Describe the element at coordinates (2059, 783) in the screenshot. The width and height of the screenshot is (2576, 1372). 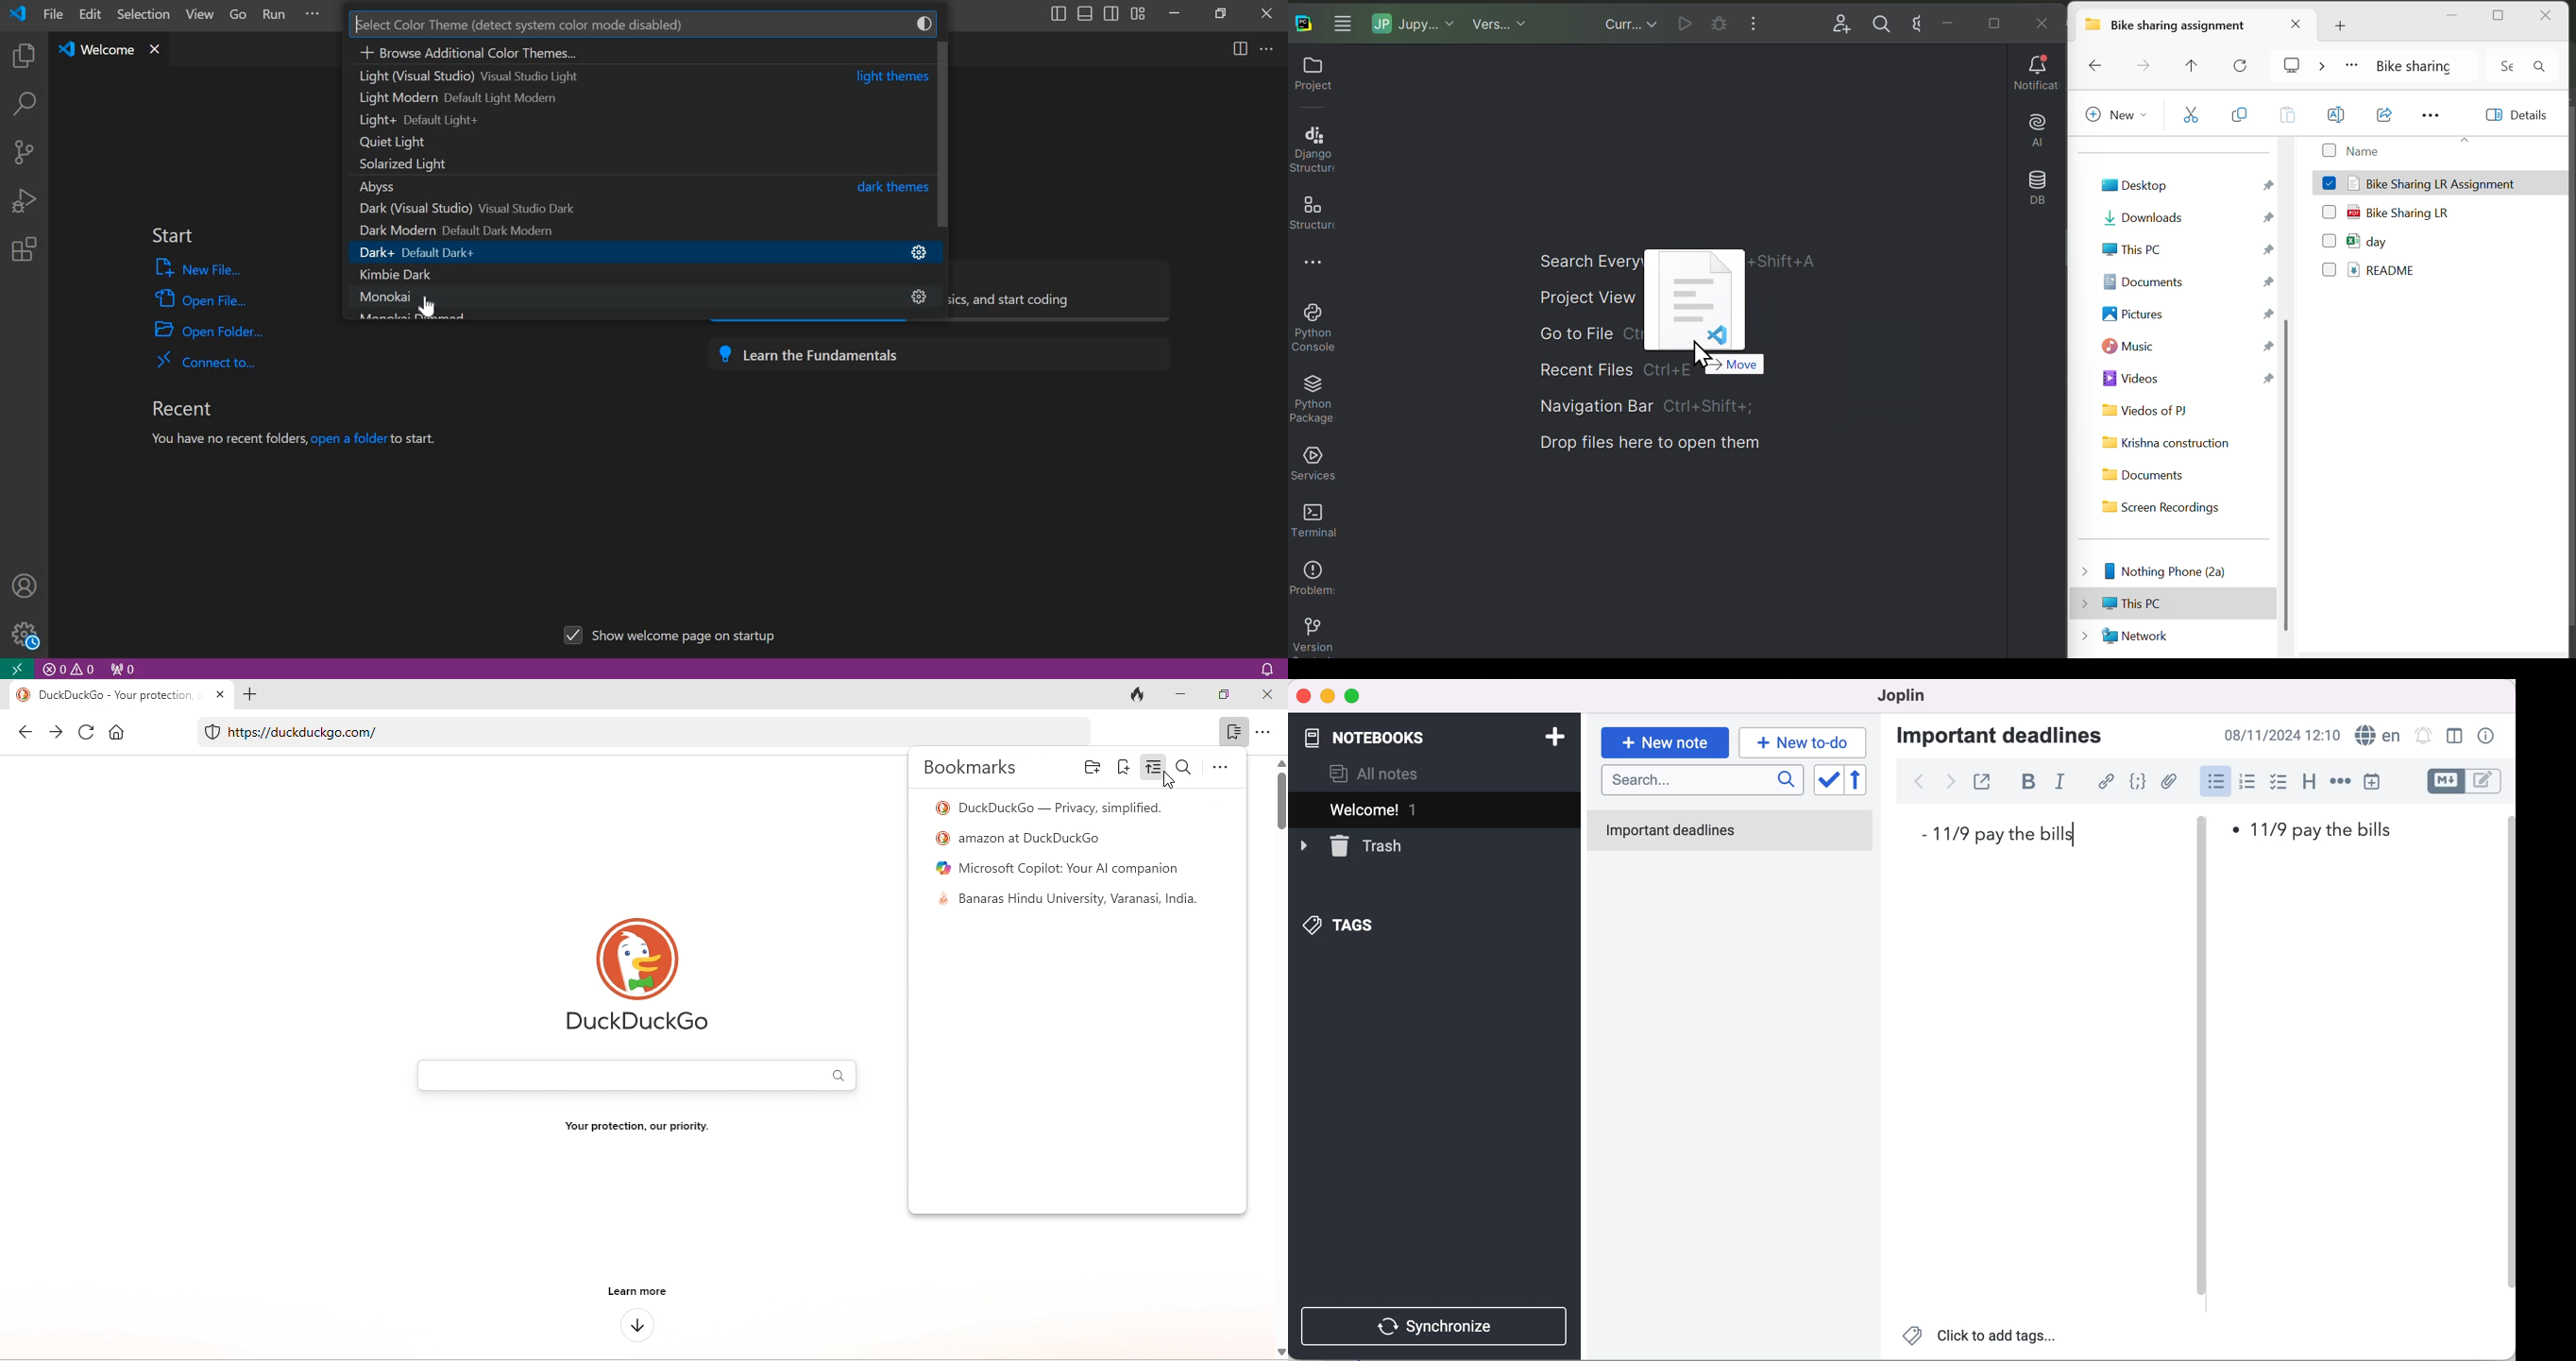
I see `italic` at that location.